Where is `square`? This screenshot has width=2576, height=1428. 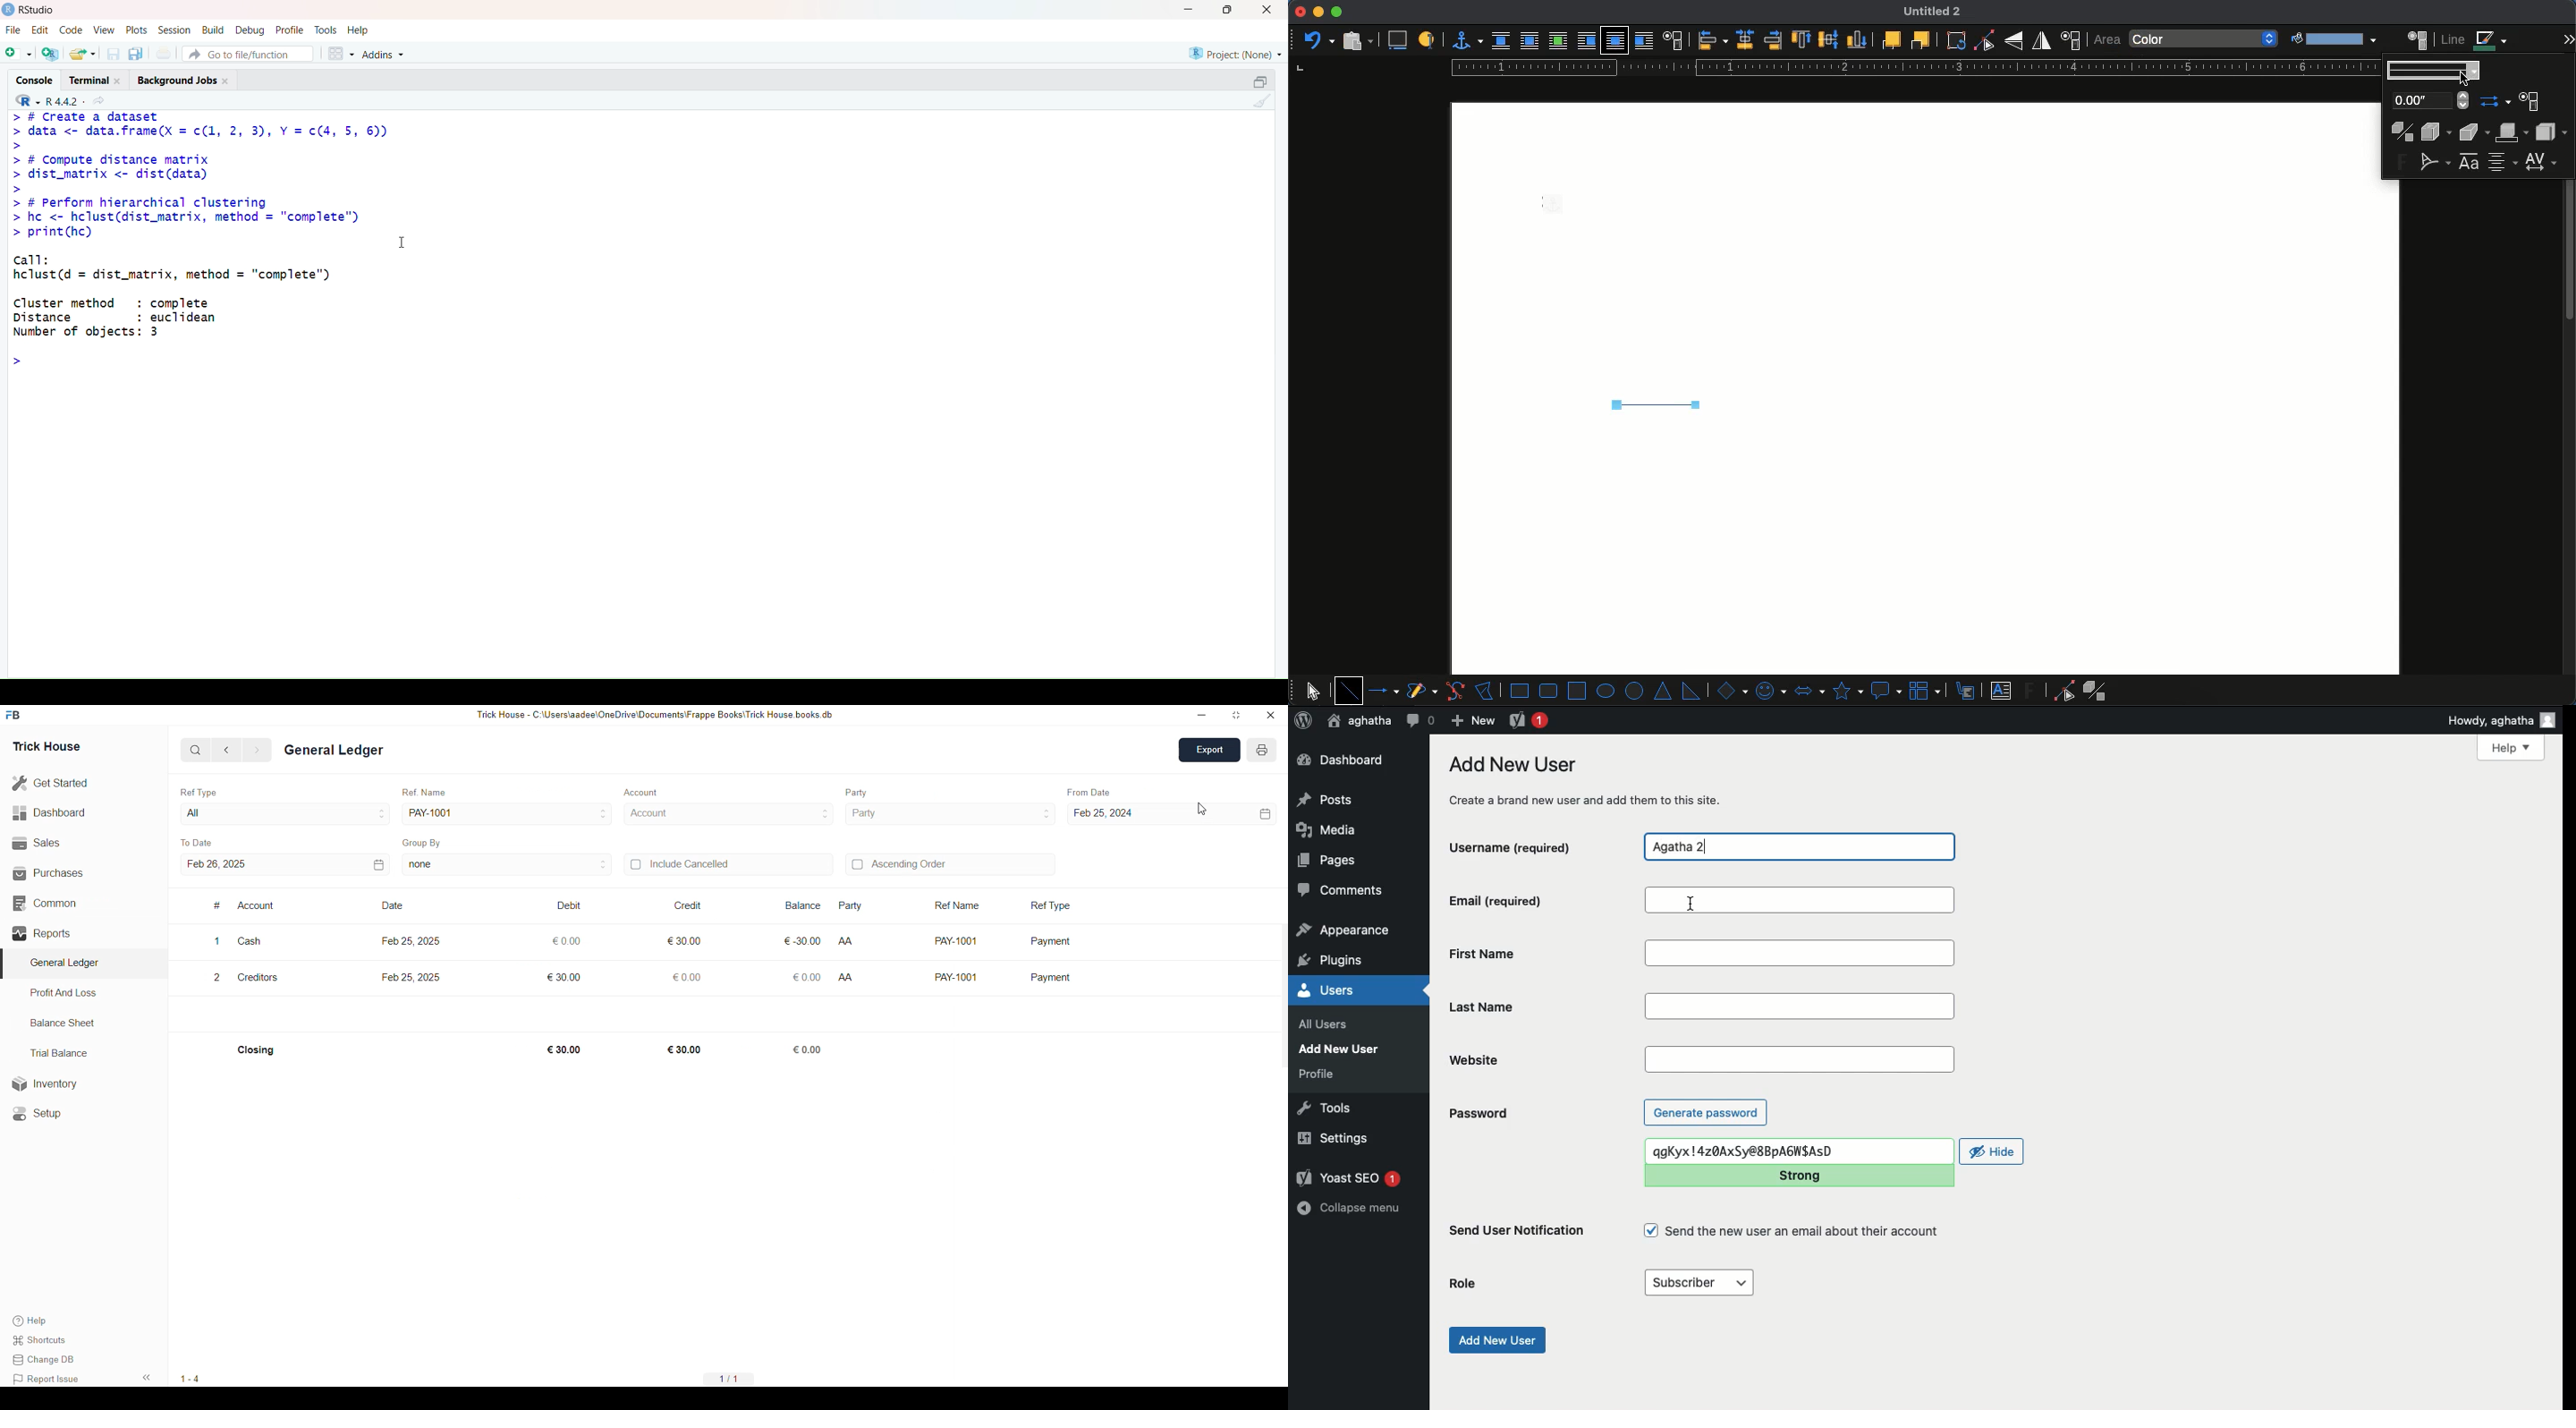 square is located at coordinates (1577, 689).